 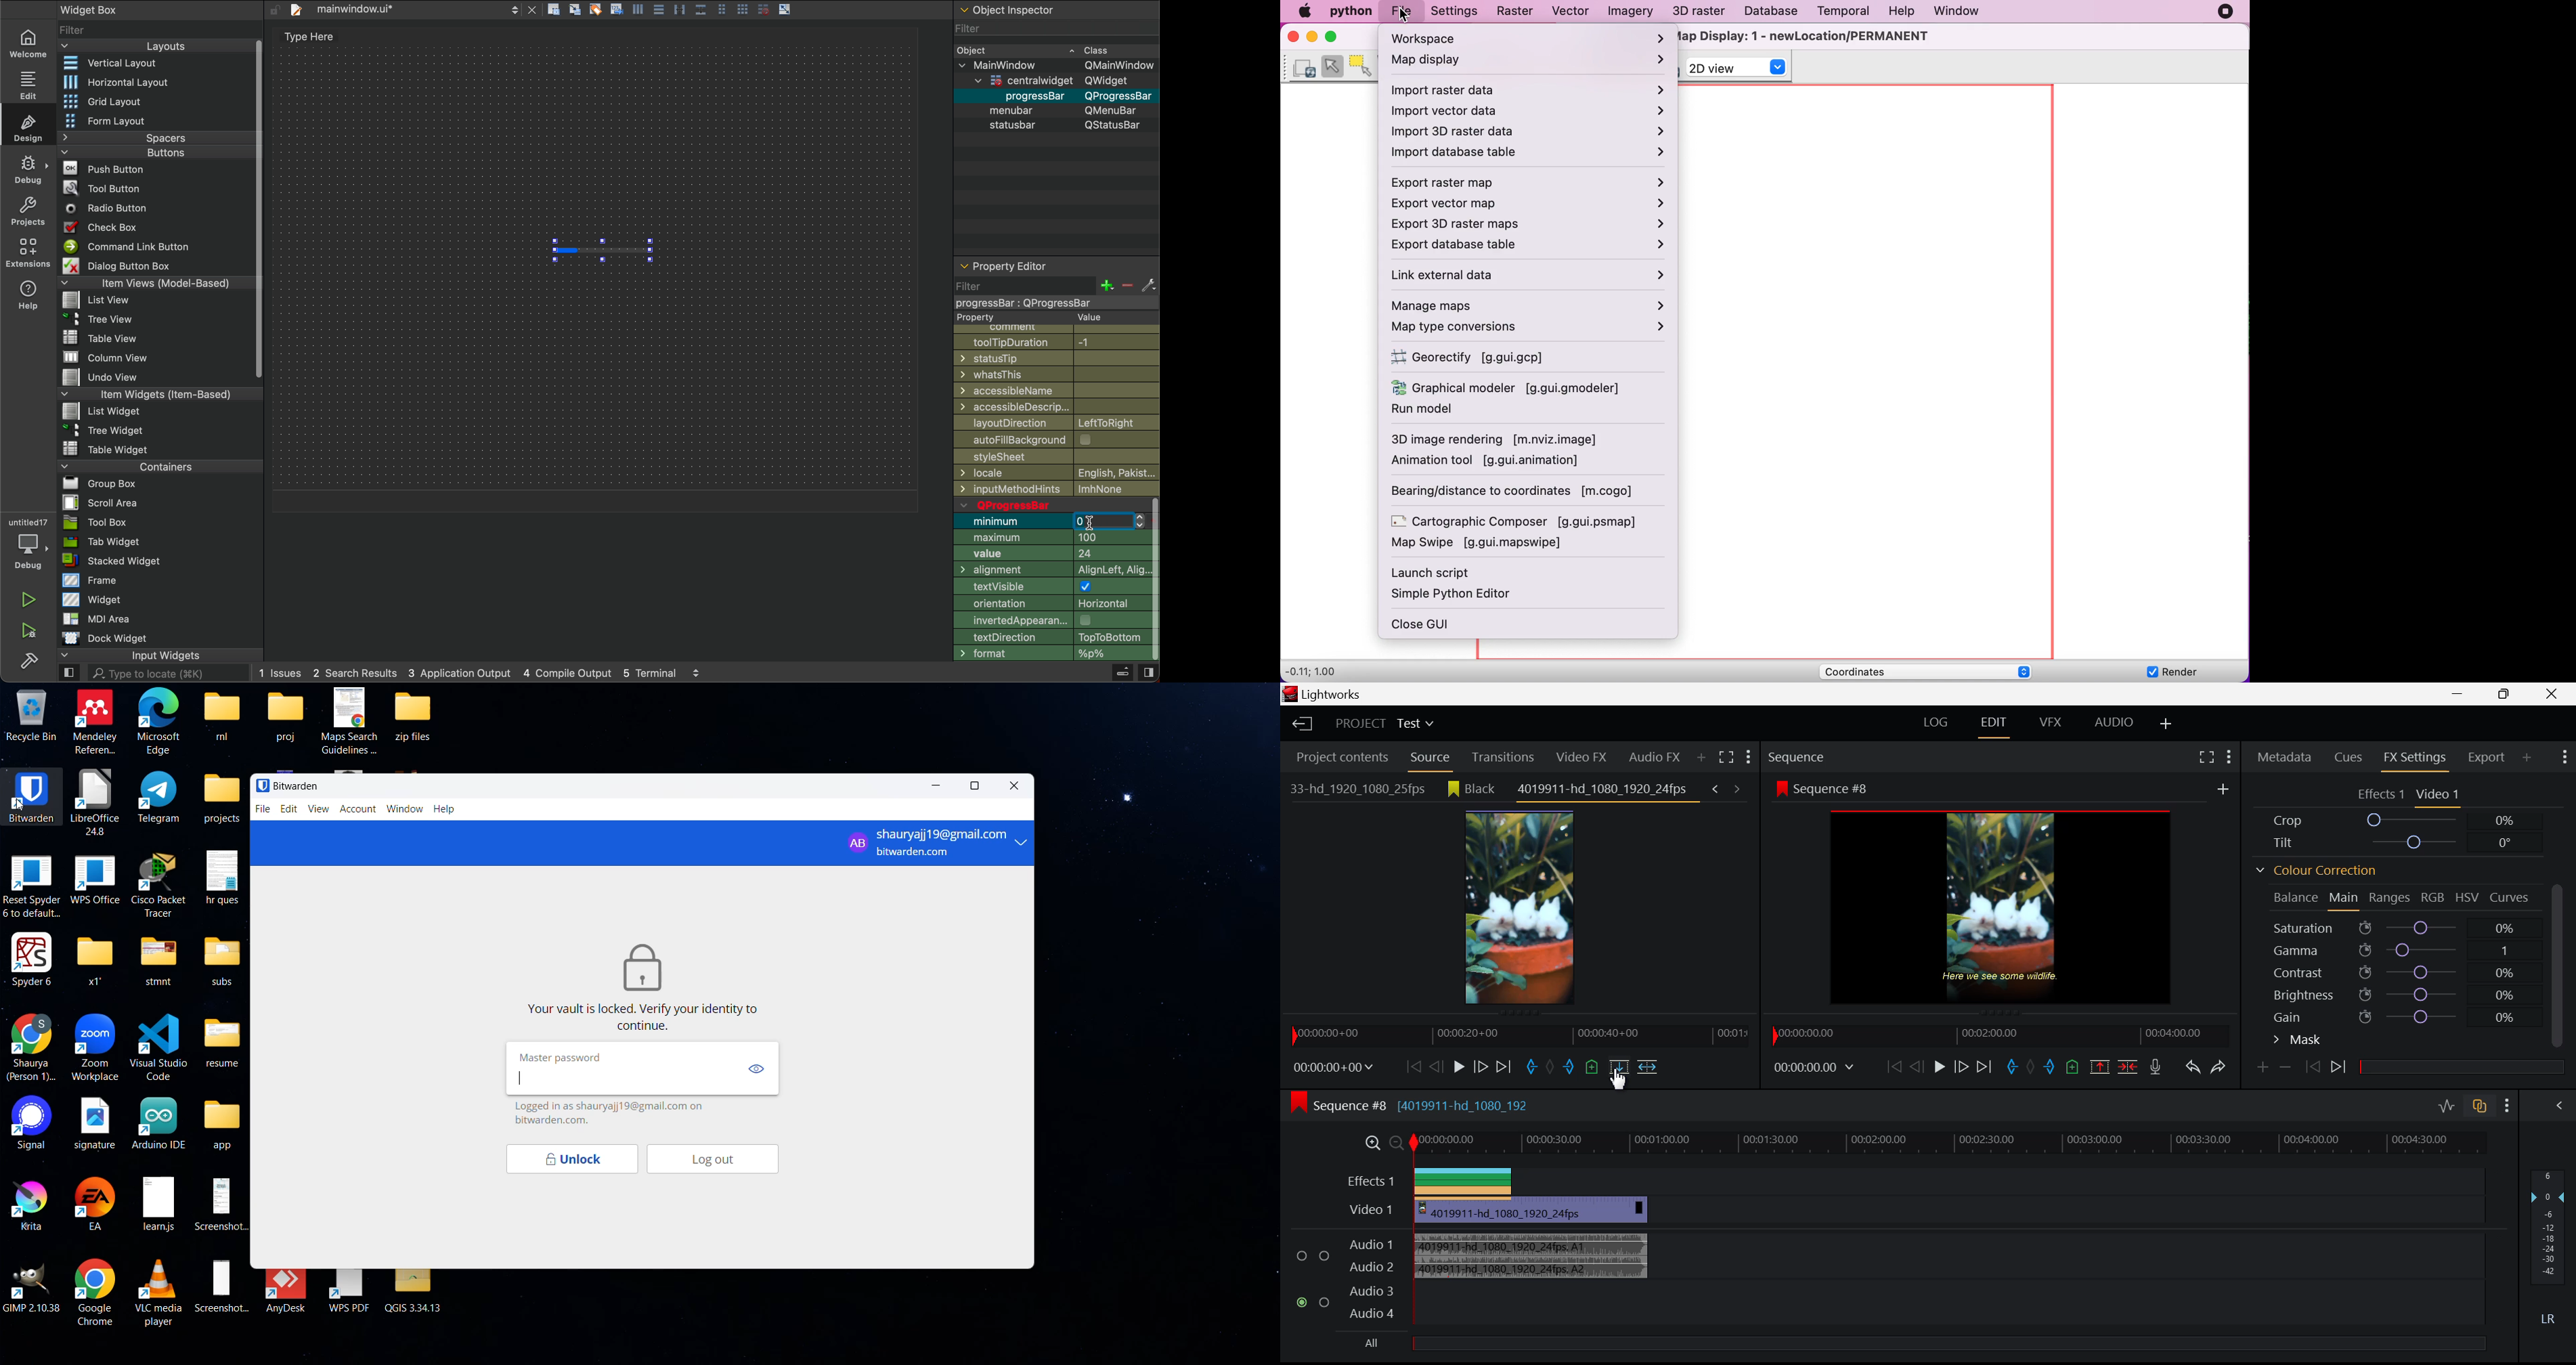 What do you see at coordinates (2398, 820) in the screenshot?
I see `Crop` at bounding box center [2398, 820].